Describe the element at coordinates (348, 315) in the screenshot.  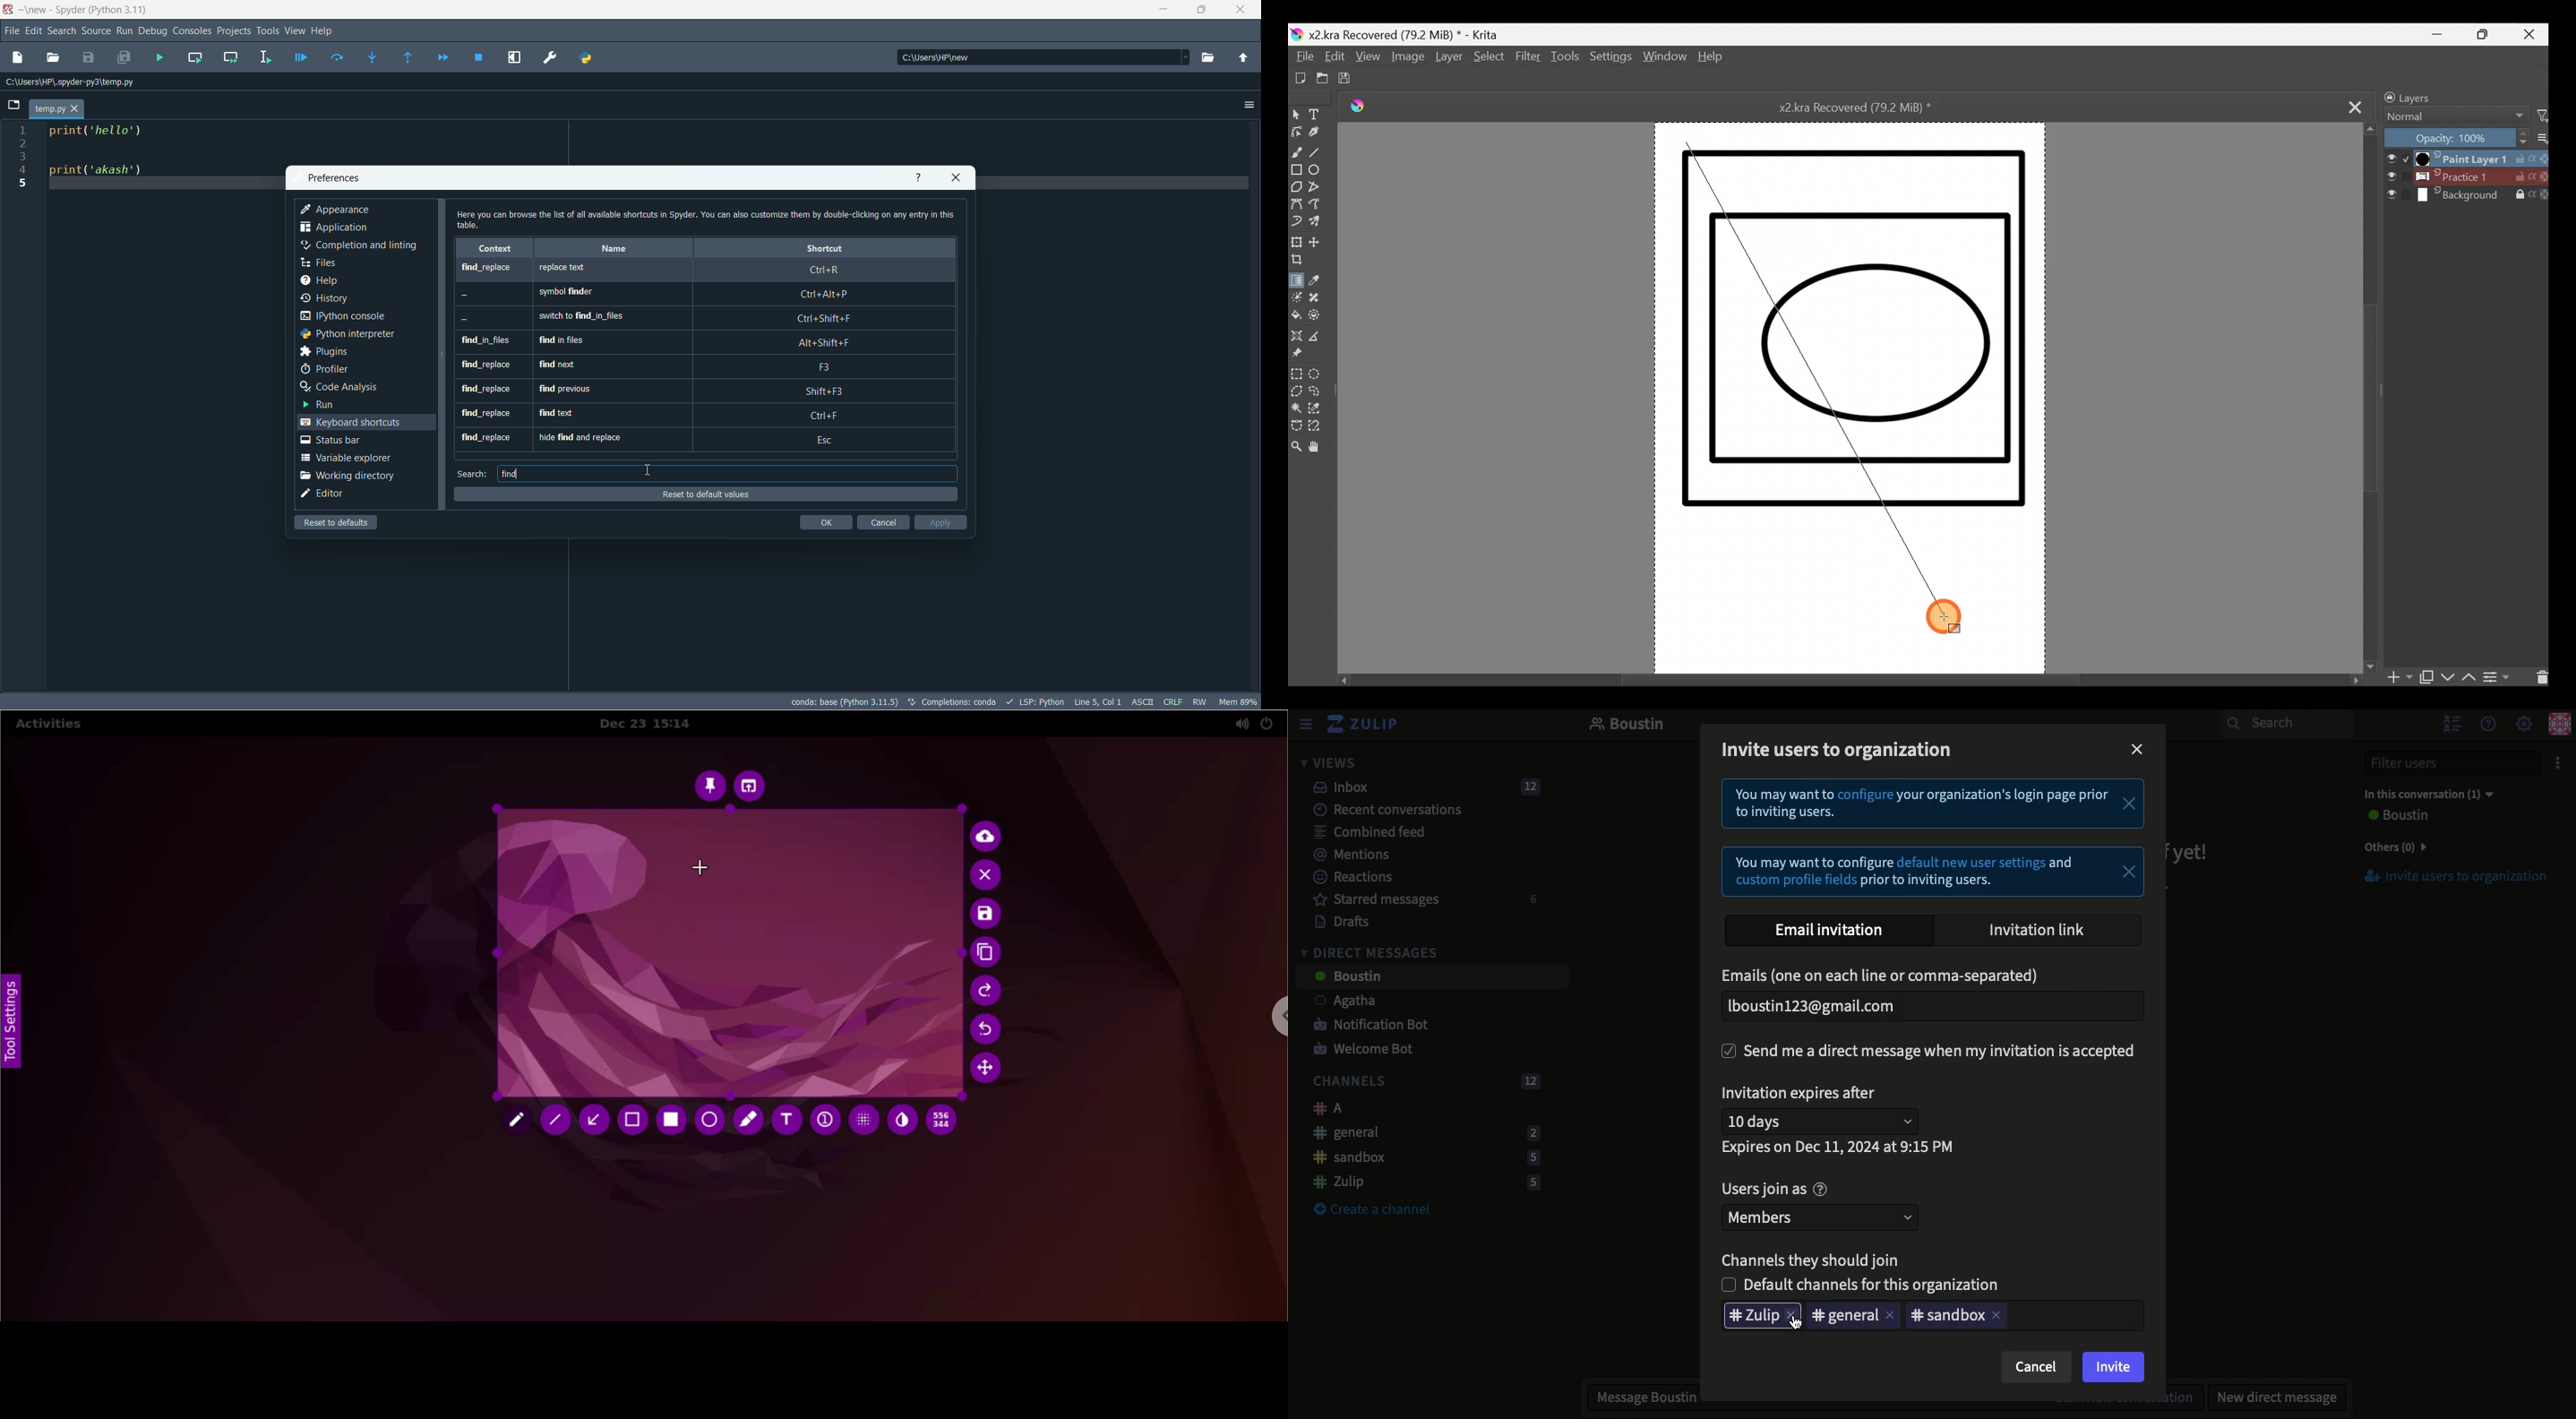
I see `ipython console` at that location.